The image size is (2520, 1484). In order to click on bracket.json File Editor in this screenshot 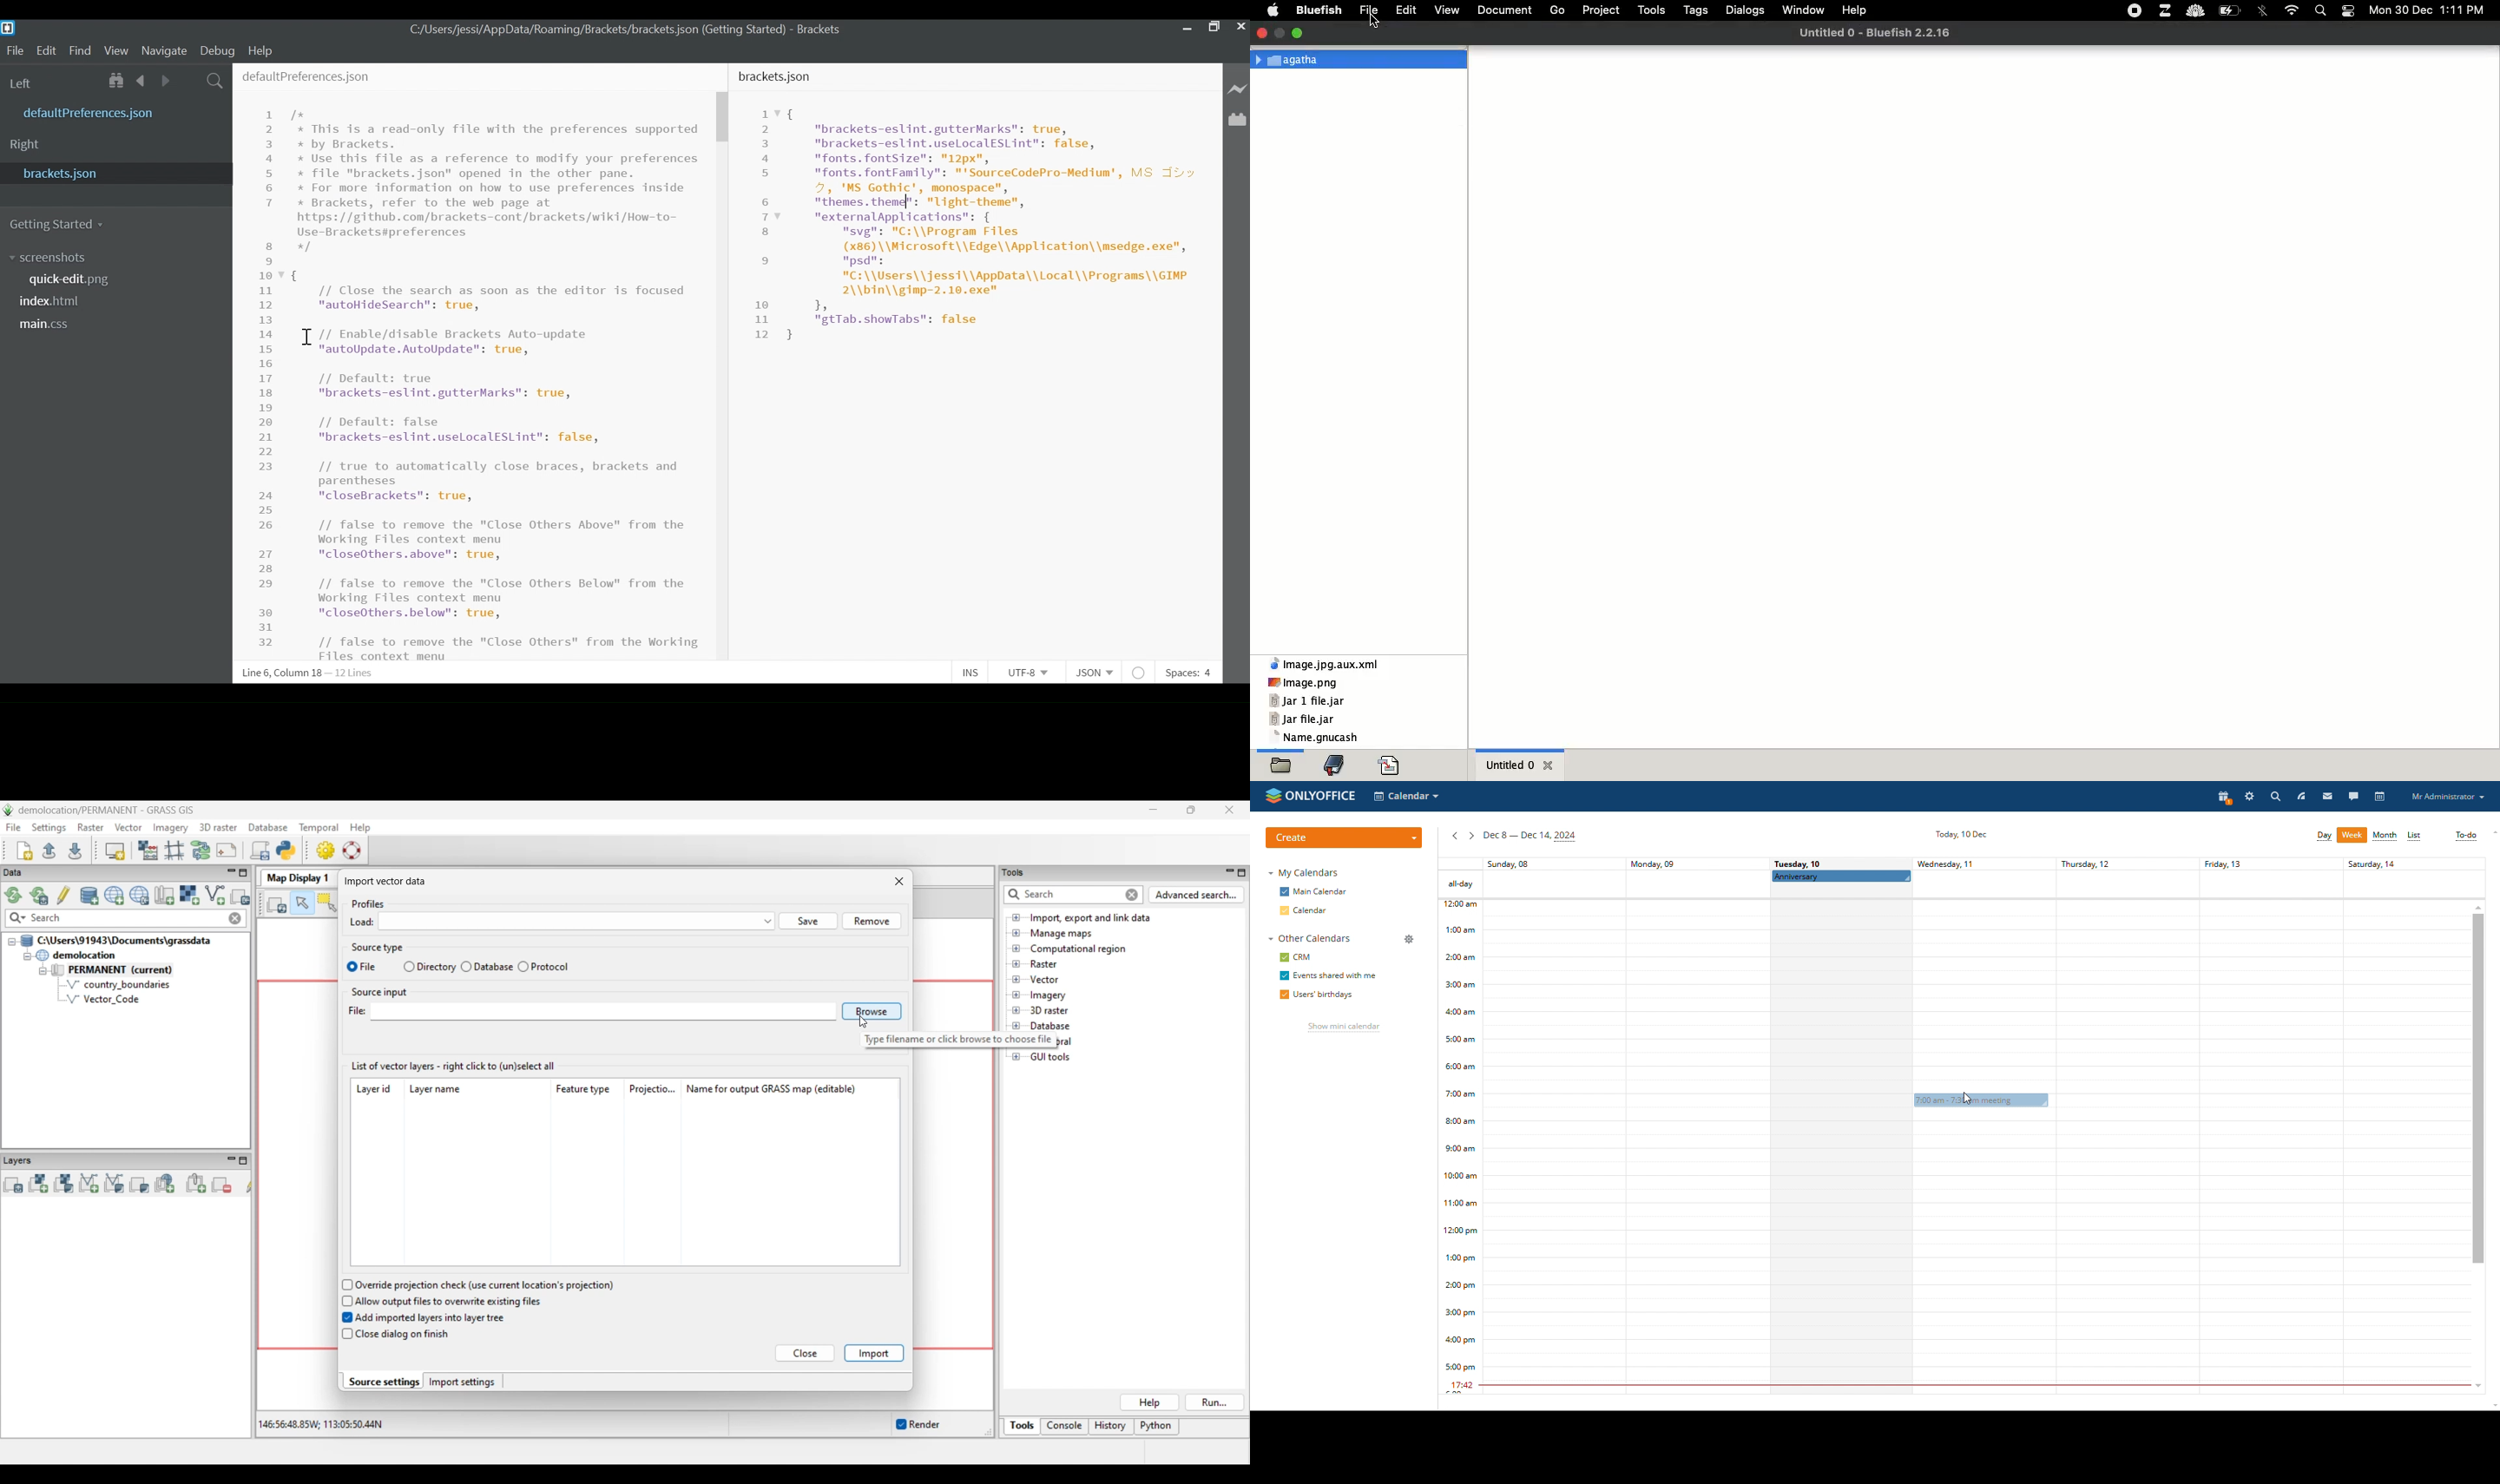, I will do `click(975, 363)`.